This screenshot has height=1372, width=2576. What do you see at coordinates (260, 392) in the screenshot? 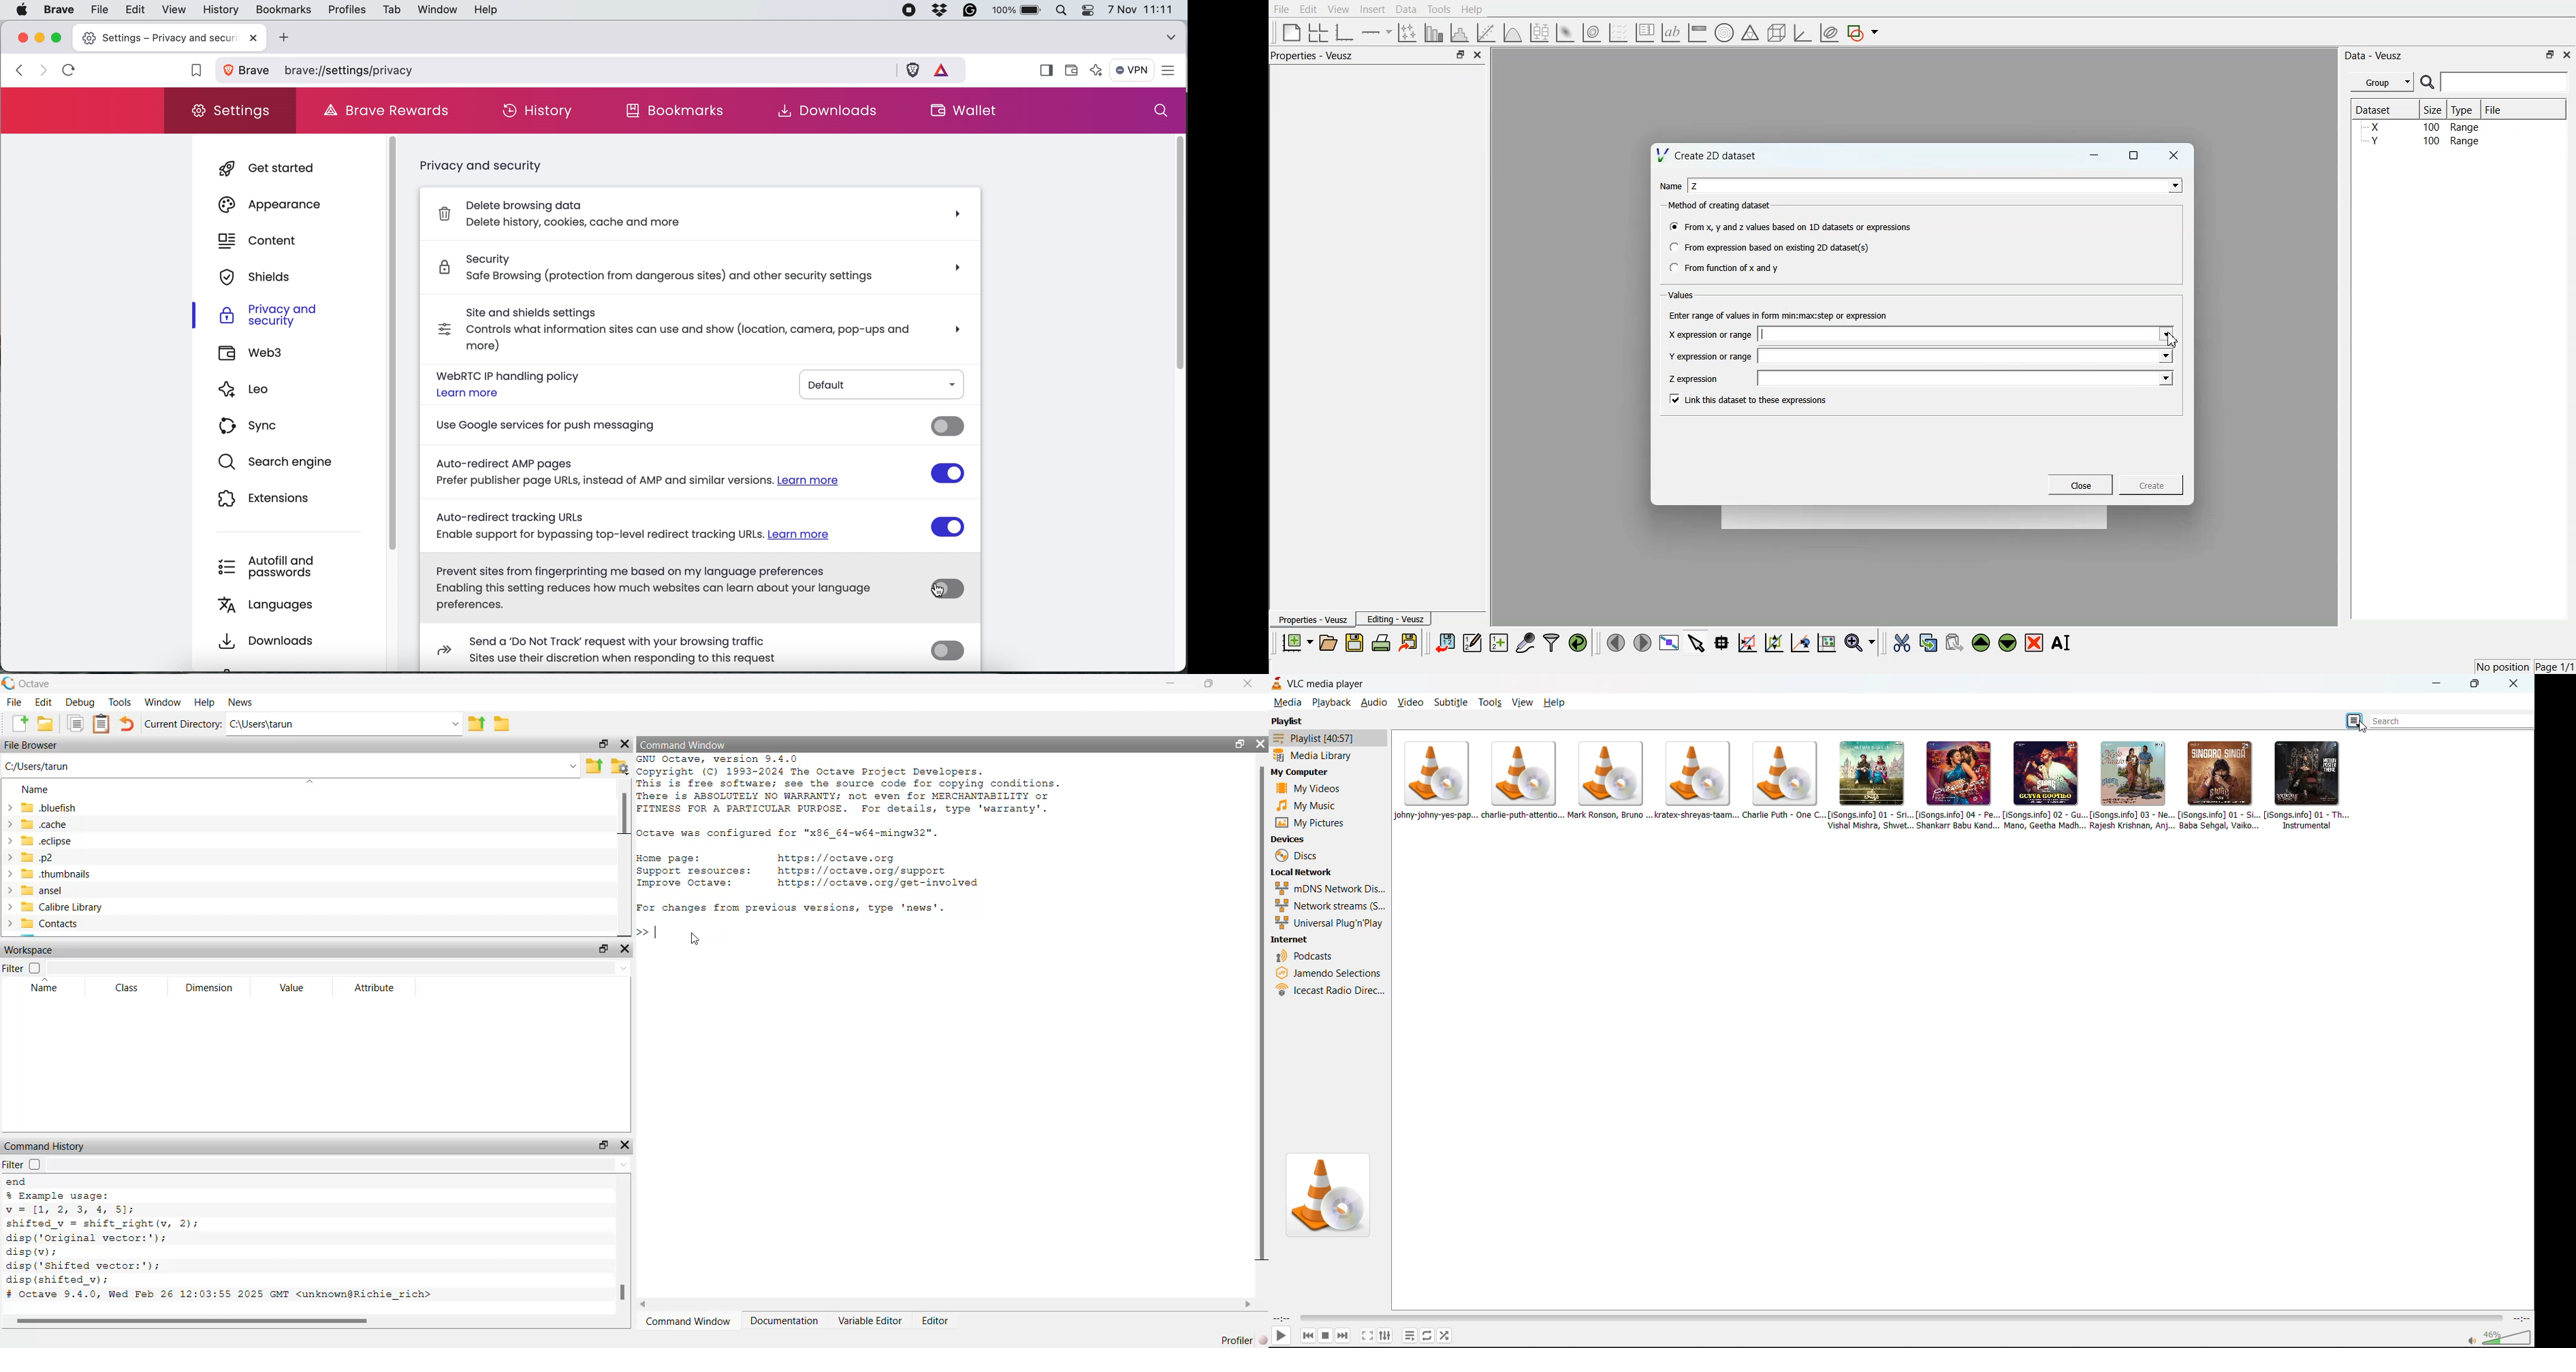
I see `leo` at bounding box center [260, 392].